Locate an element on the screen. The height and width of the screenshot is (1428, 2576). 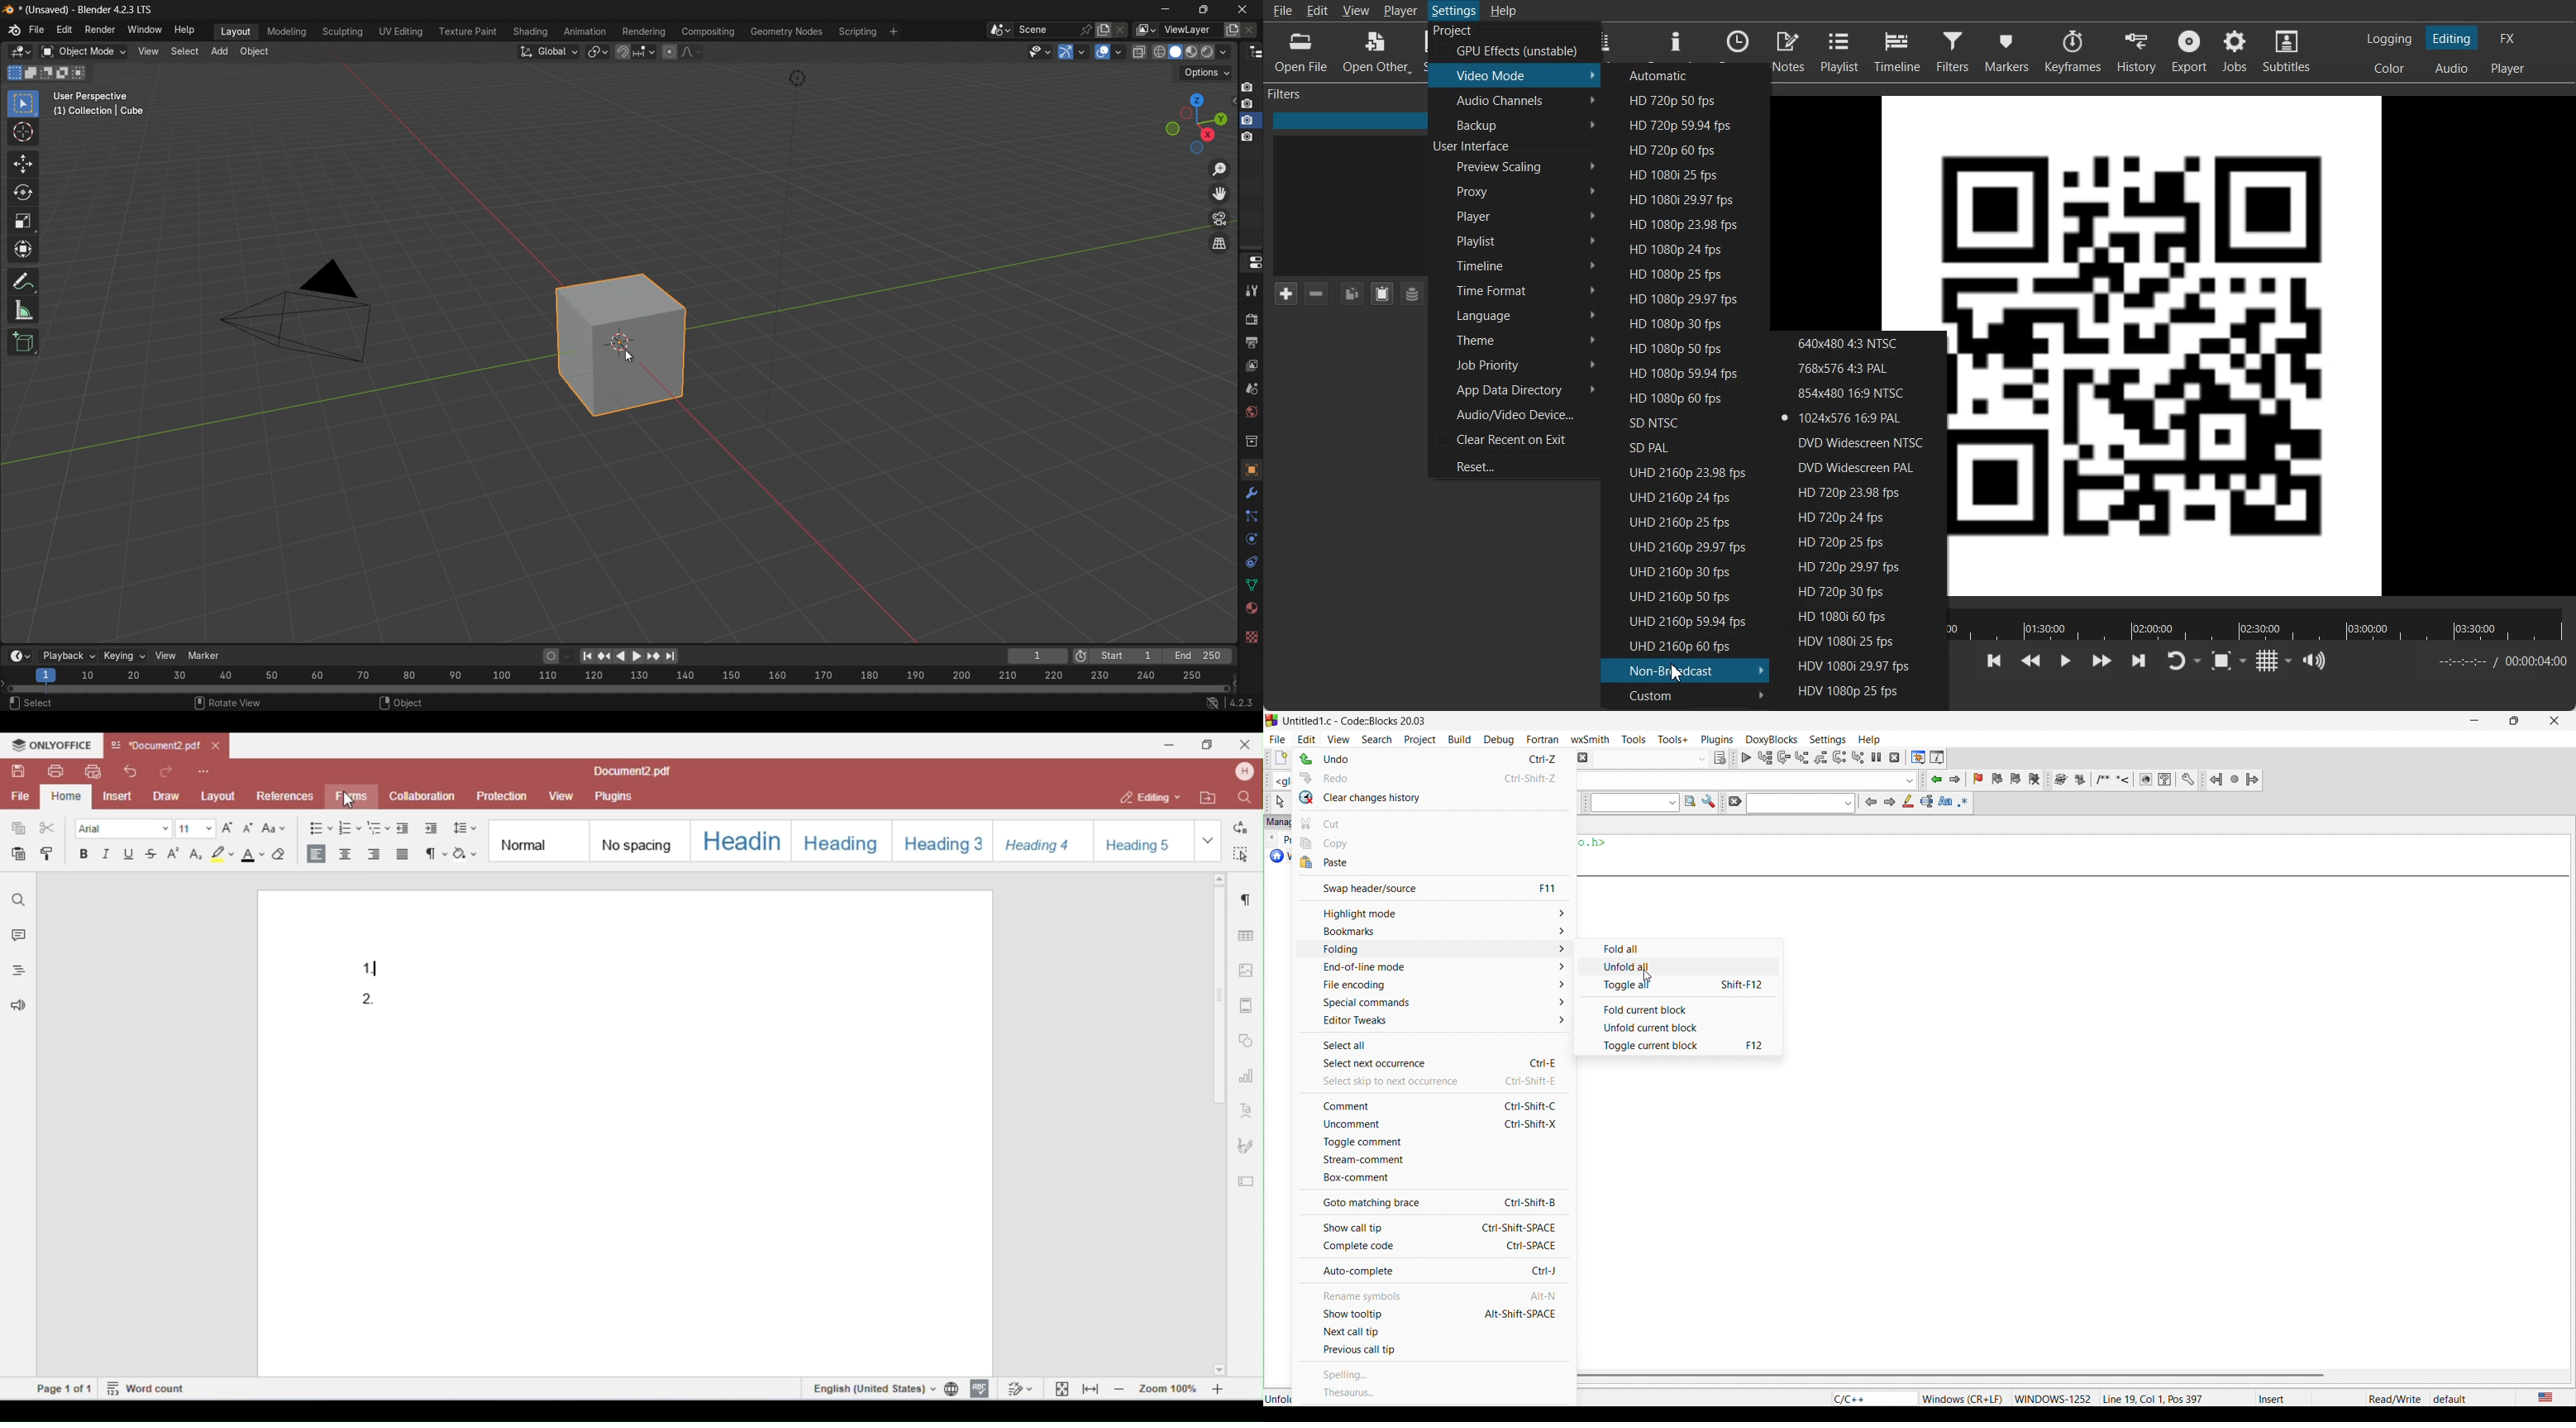
wxsmith is located at coordinates (1593, 738).